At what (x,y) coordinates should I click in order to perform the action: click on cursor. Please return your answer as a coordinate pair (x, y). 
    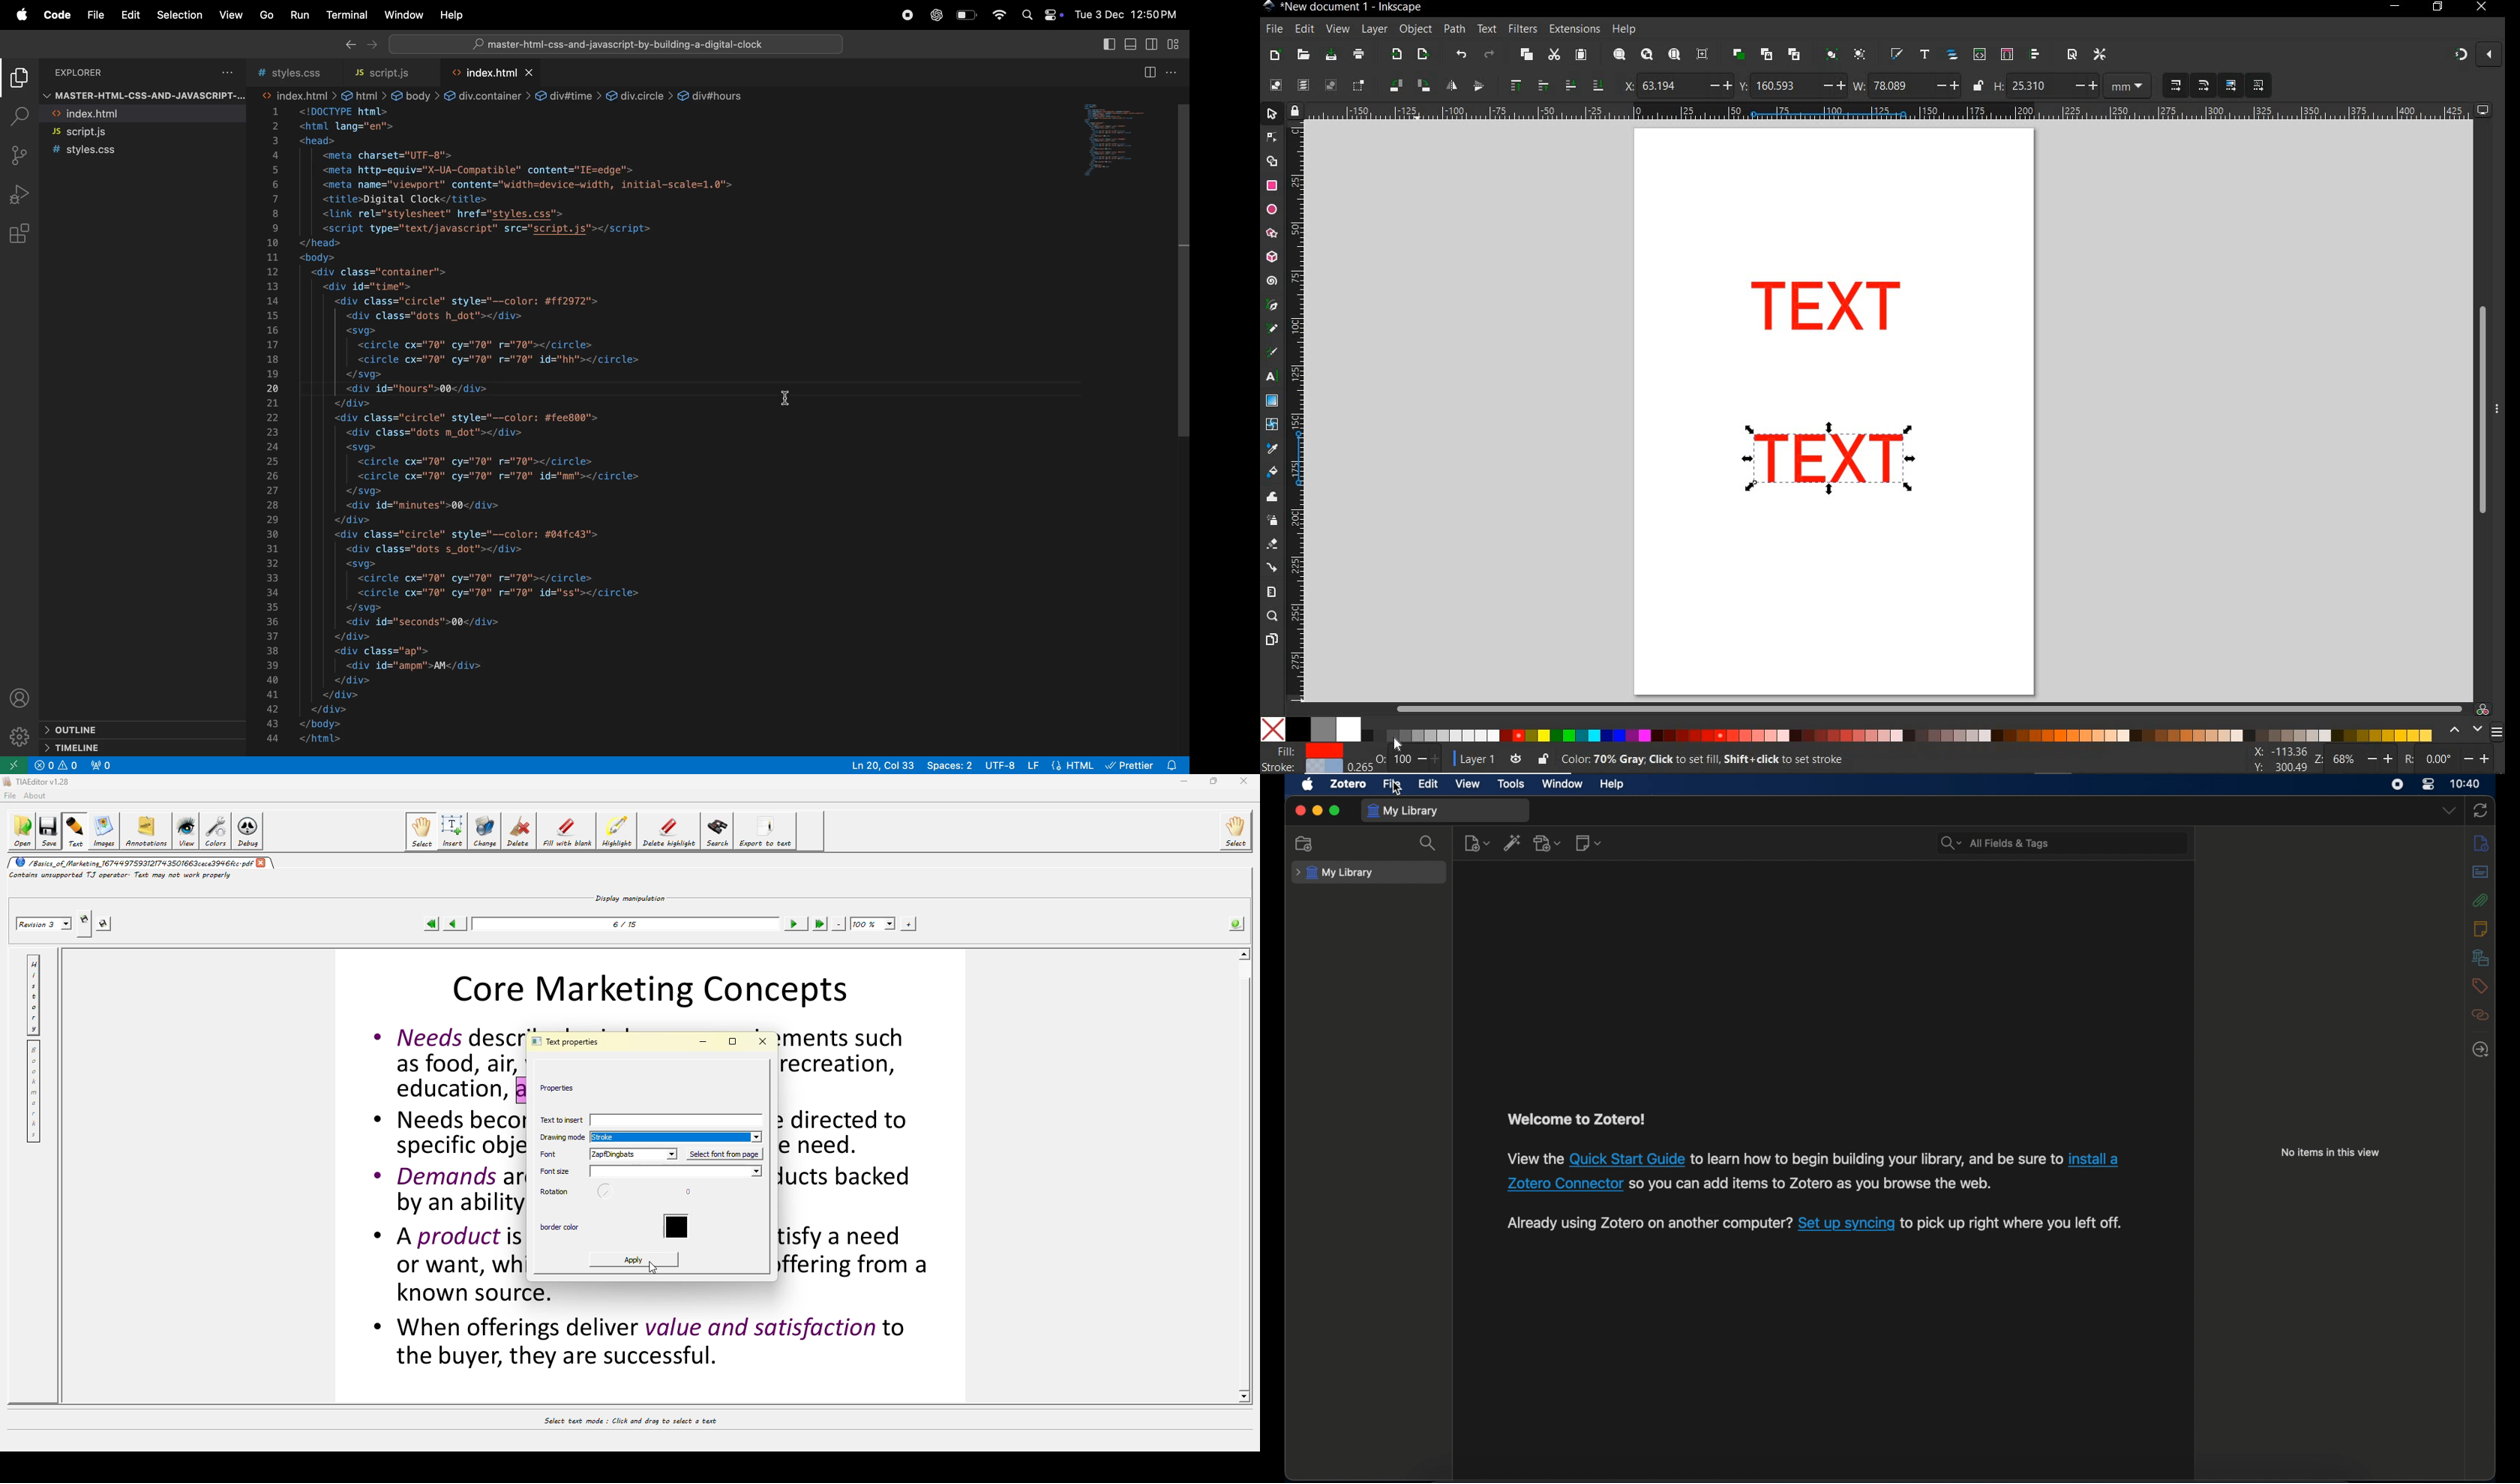
    Looking at the image, I should click on (1398, 743).